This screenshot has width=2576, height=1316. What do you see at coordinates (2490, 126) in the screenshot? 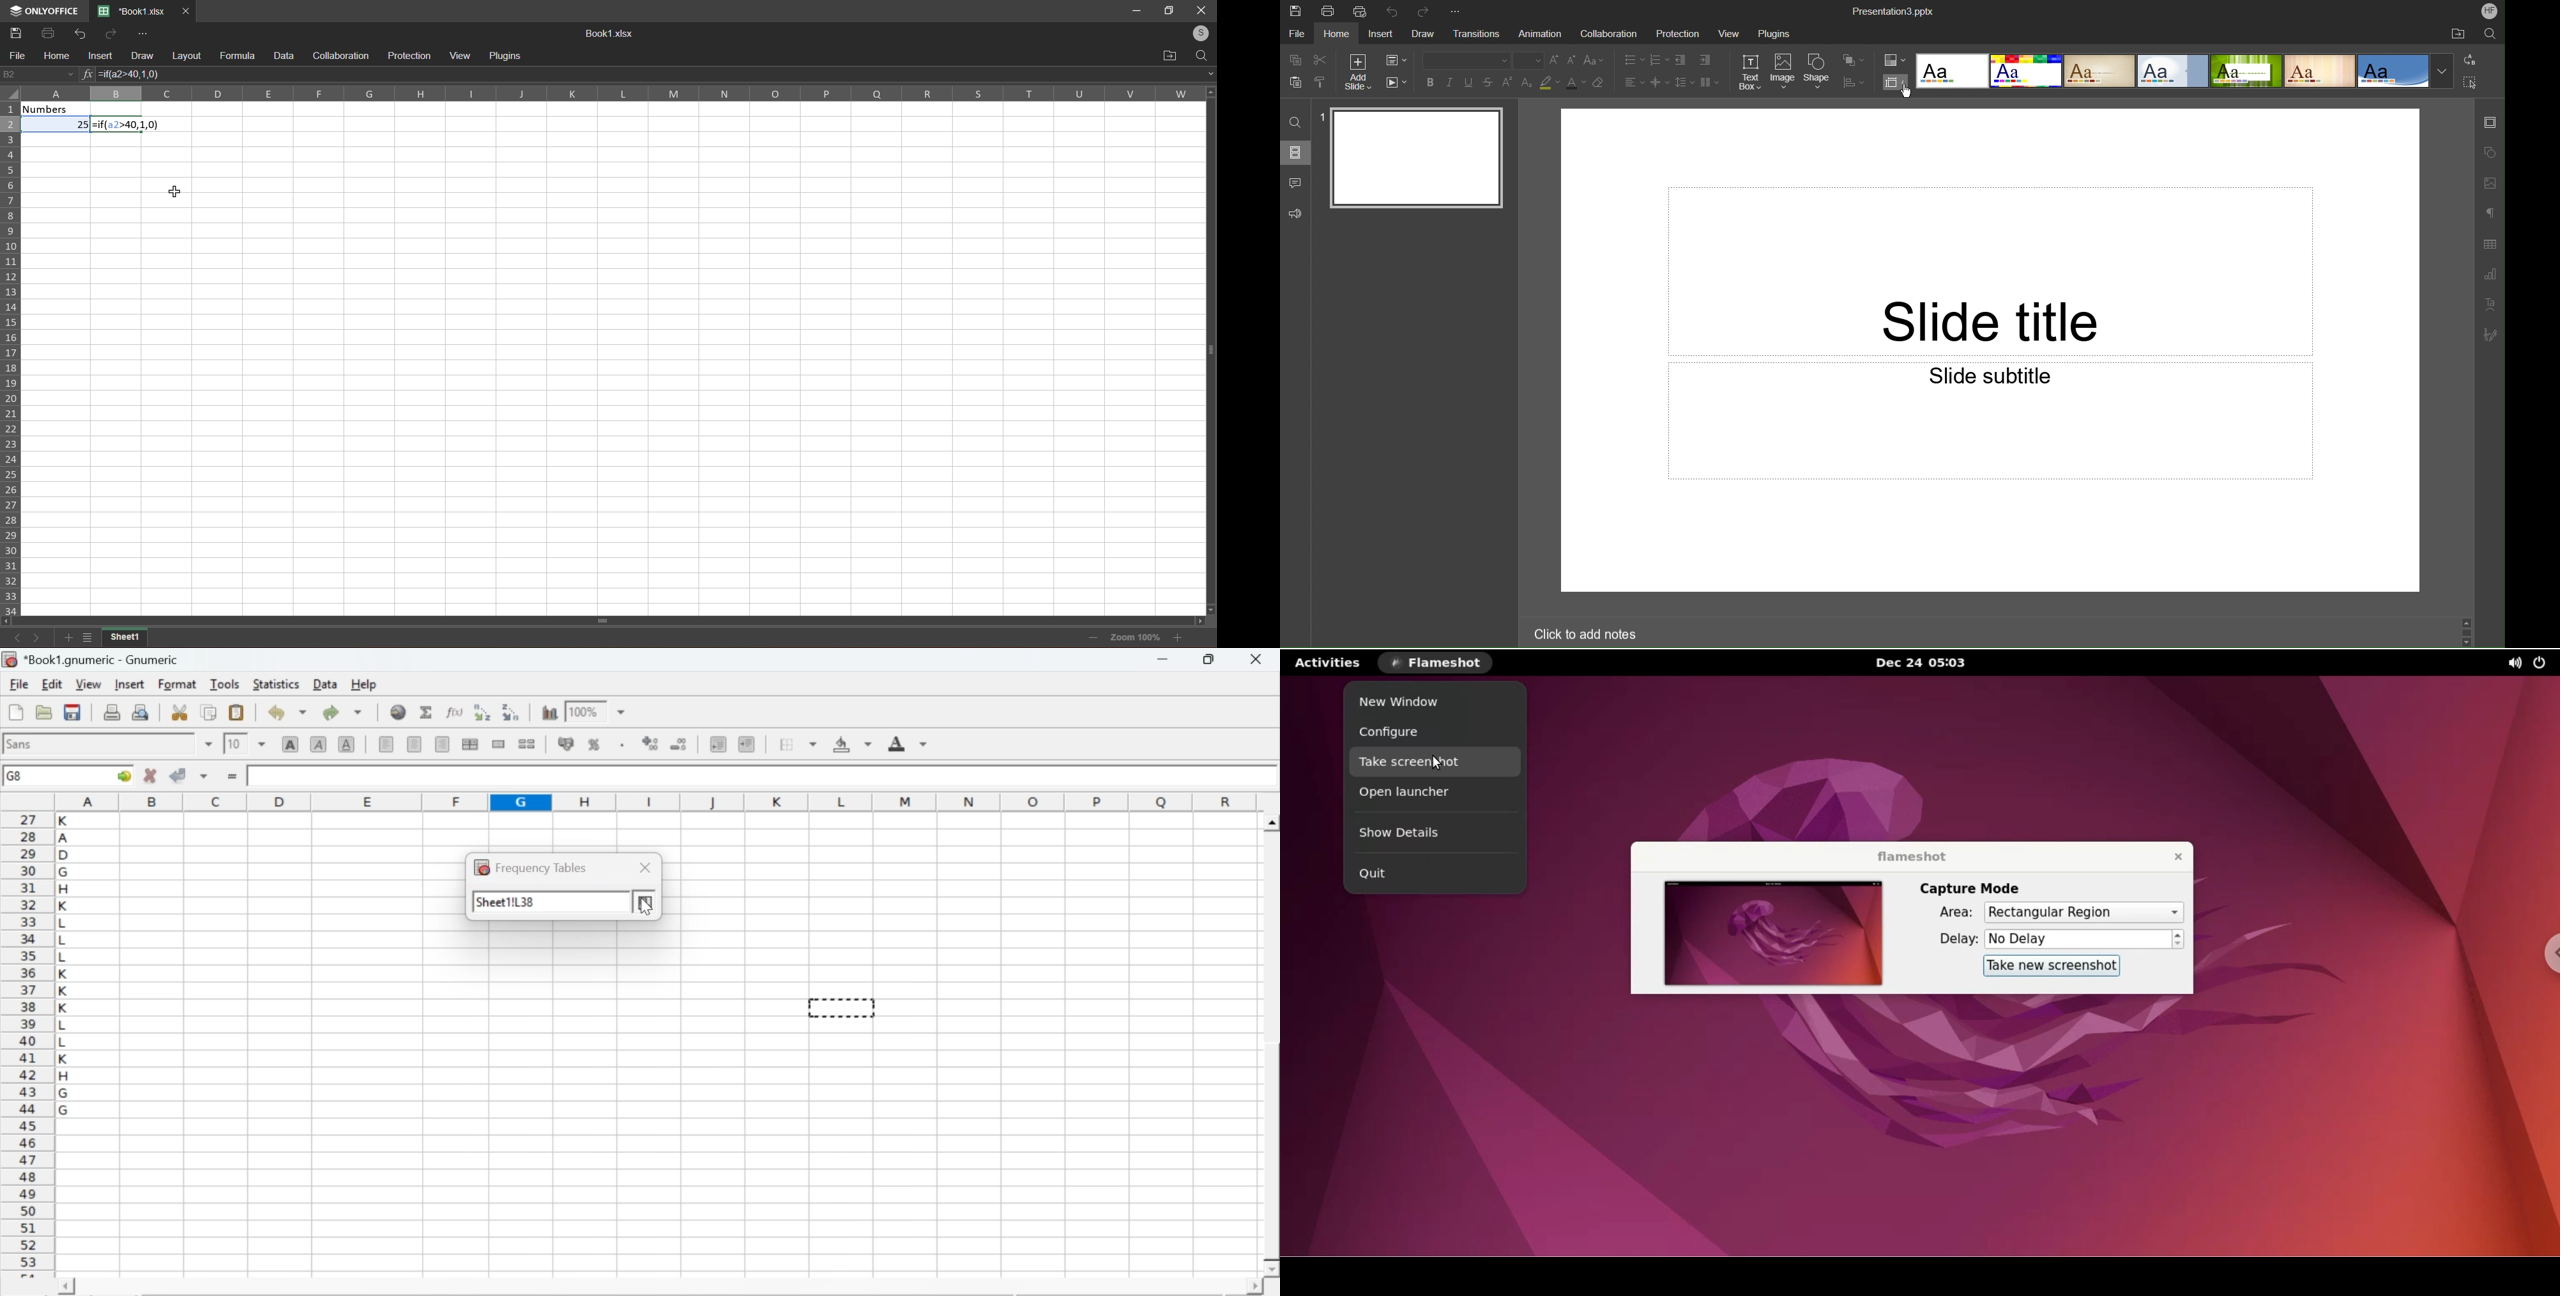
I see `Slide Settings` at bounding box center [2490, 126].